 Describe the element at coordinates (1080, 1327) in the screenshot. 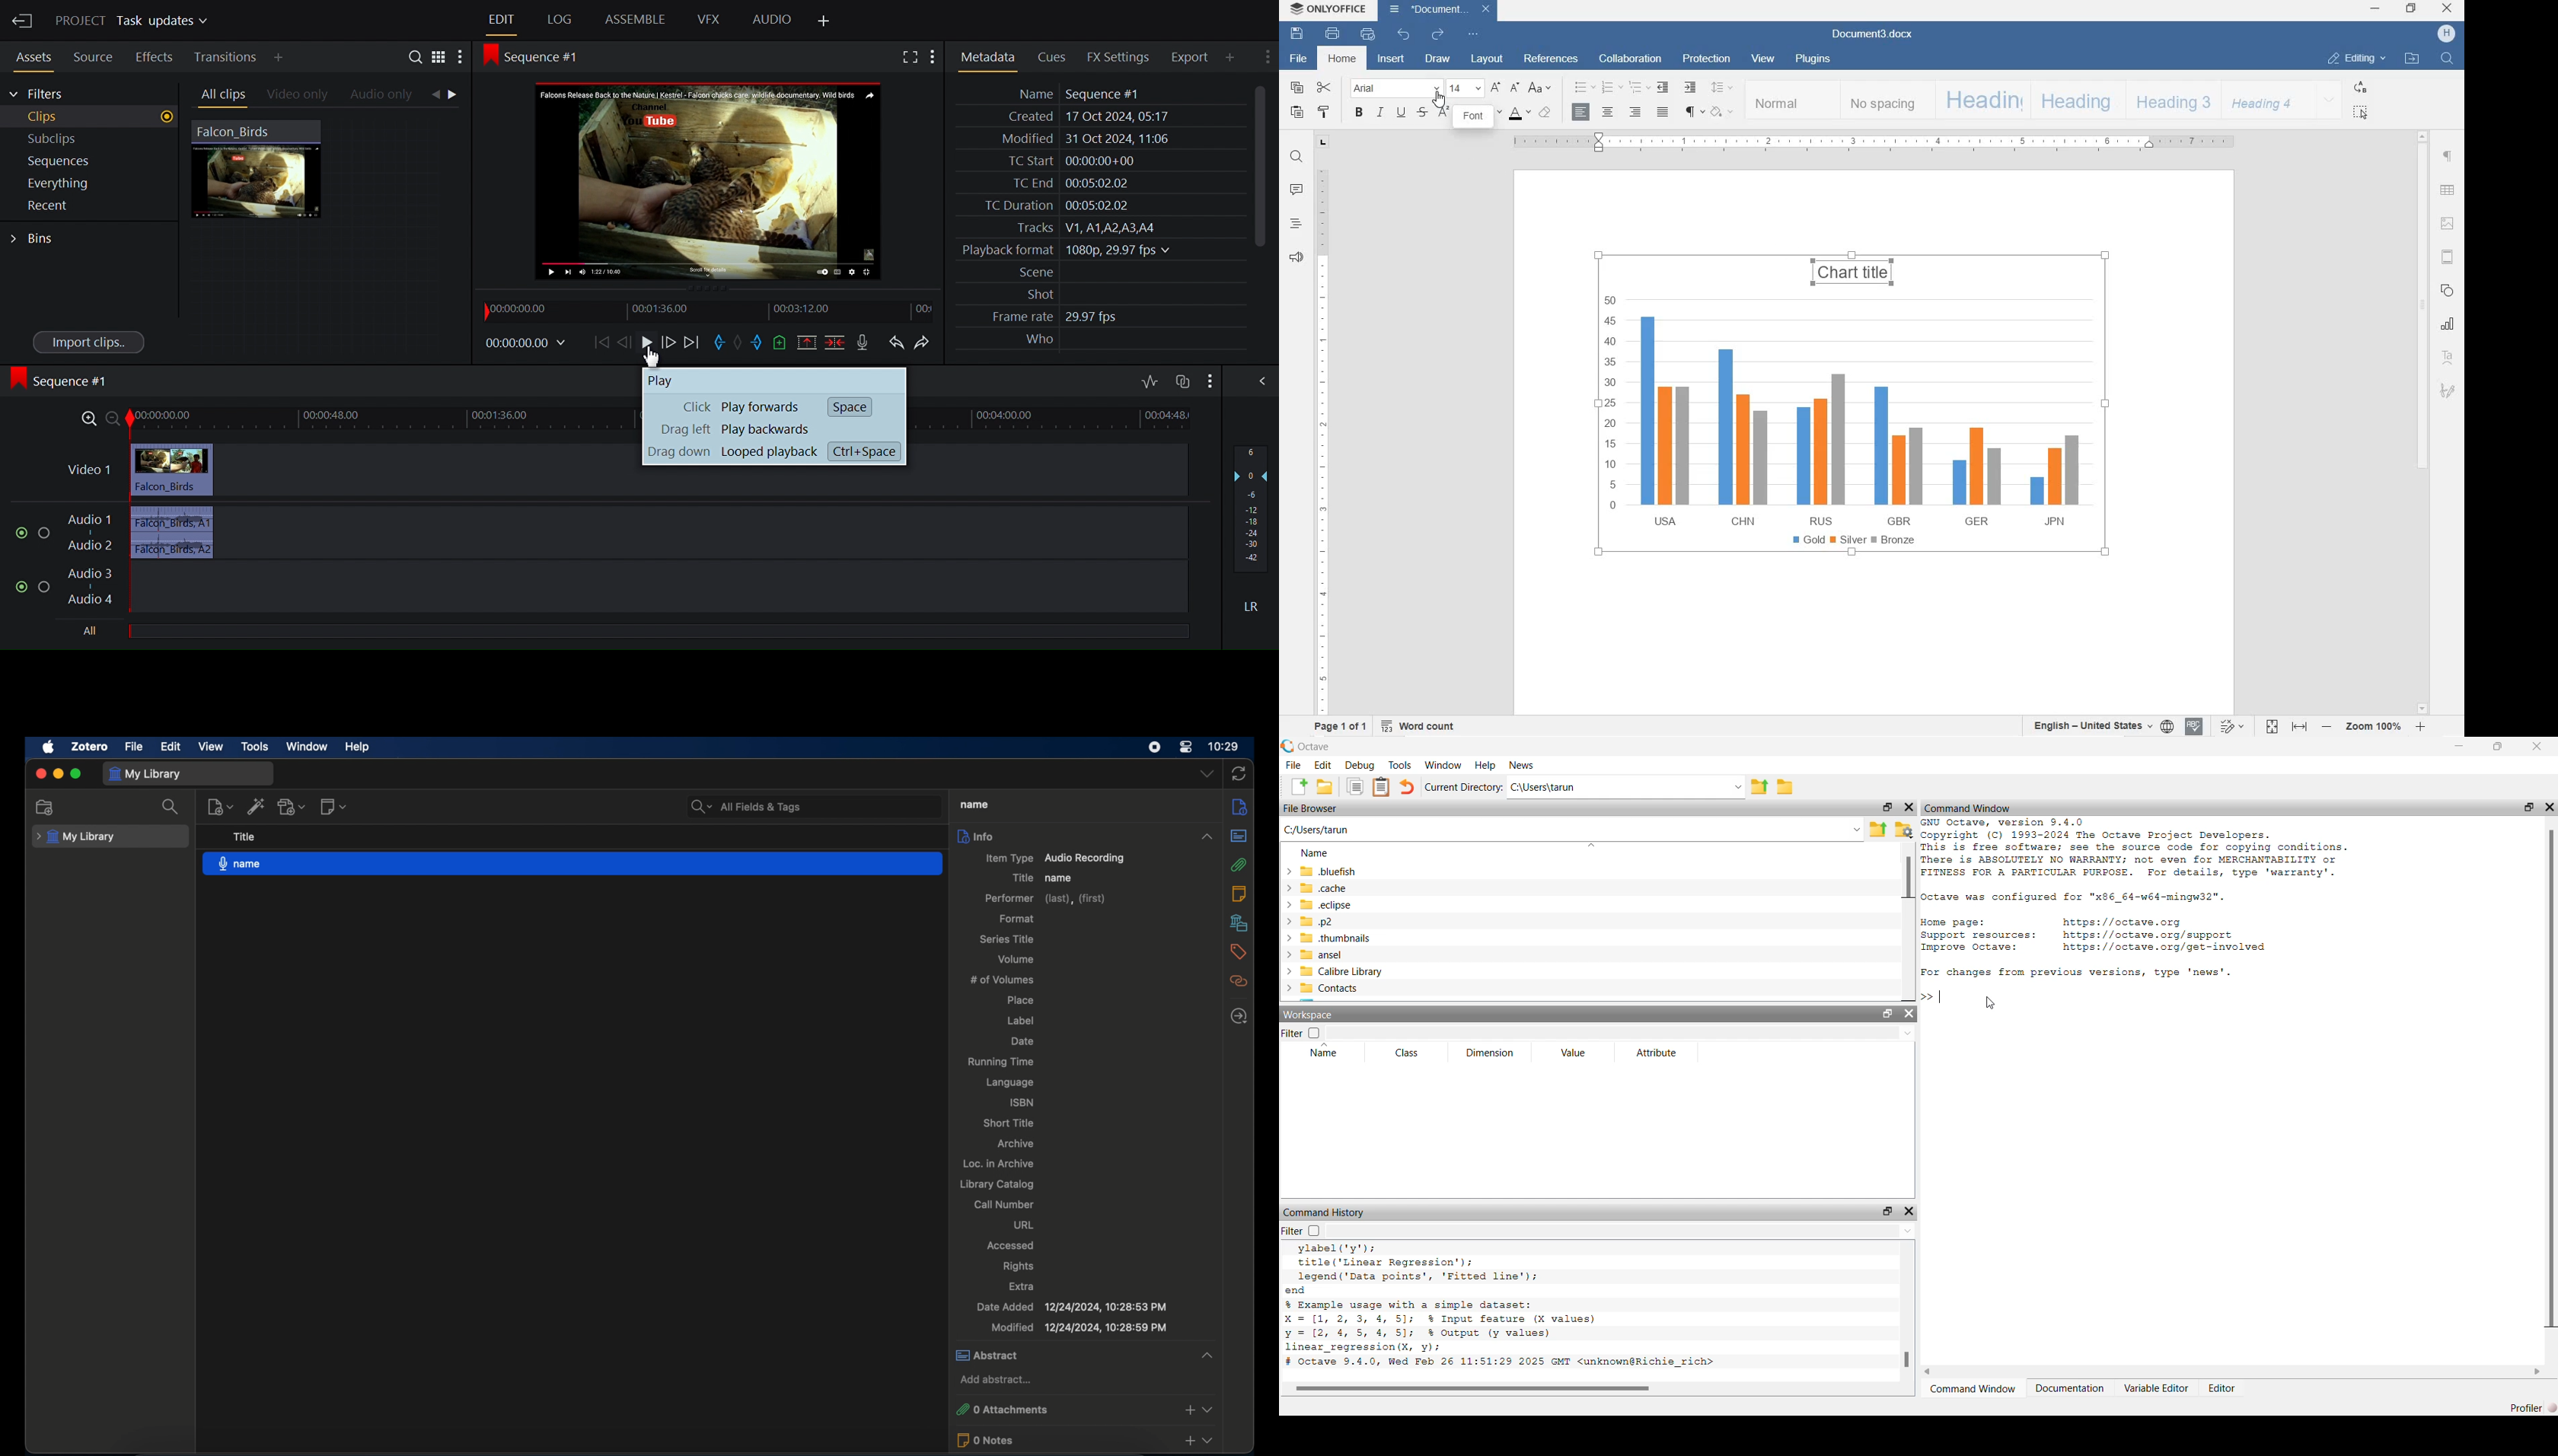

I see `modified` at that location.